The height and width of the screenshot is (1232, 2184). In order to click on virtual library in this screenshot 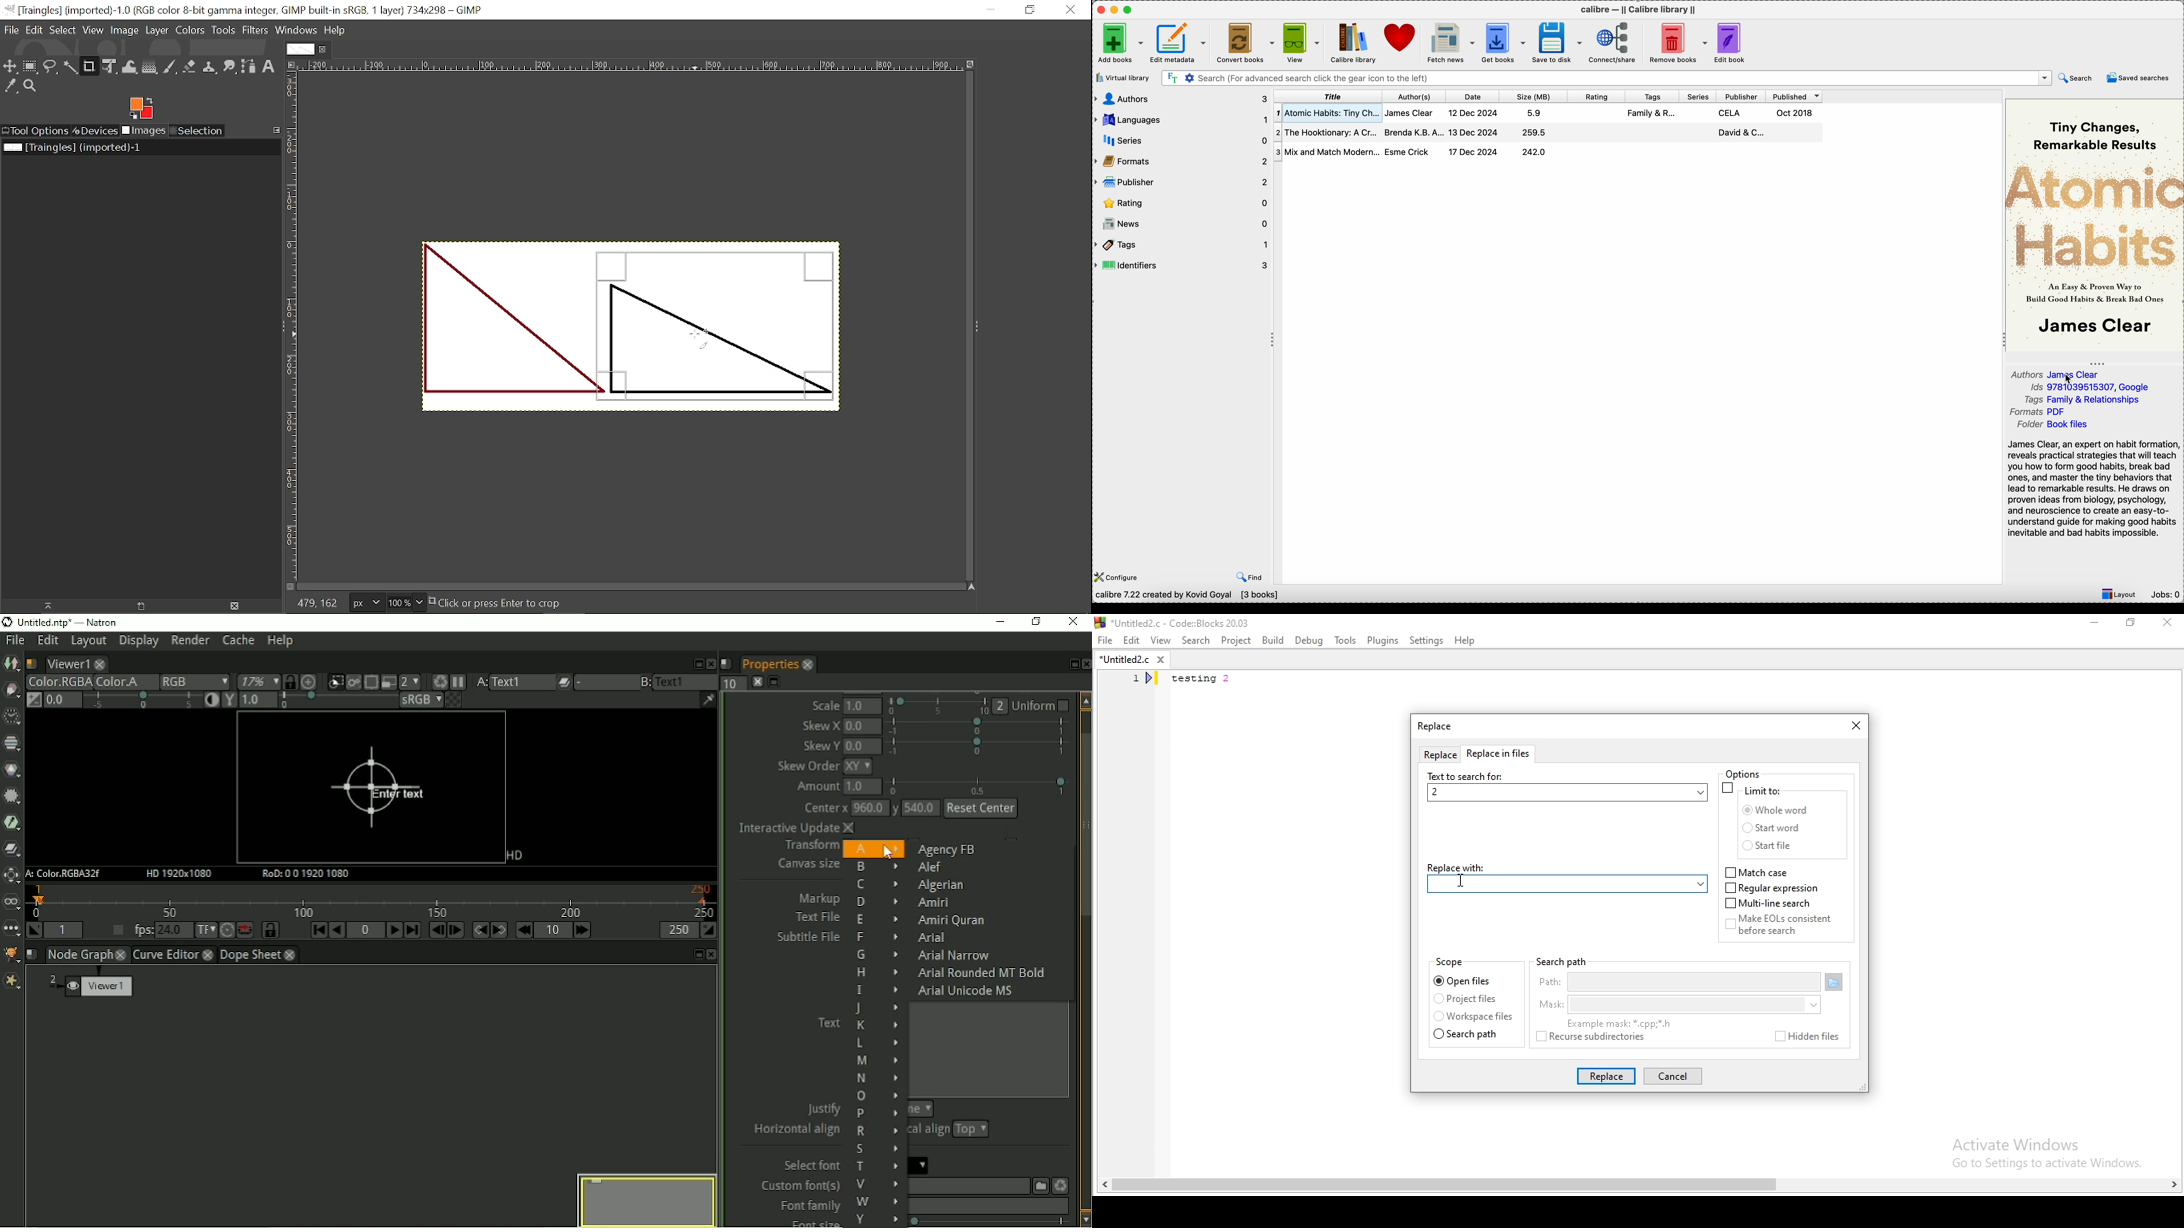, I will do `click(1124, 78)`.